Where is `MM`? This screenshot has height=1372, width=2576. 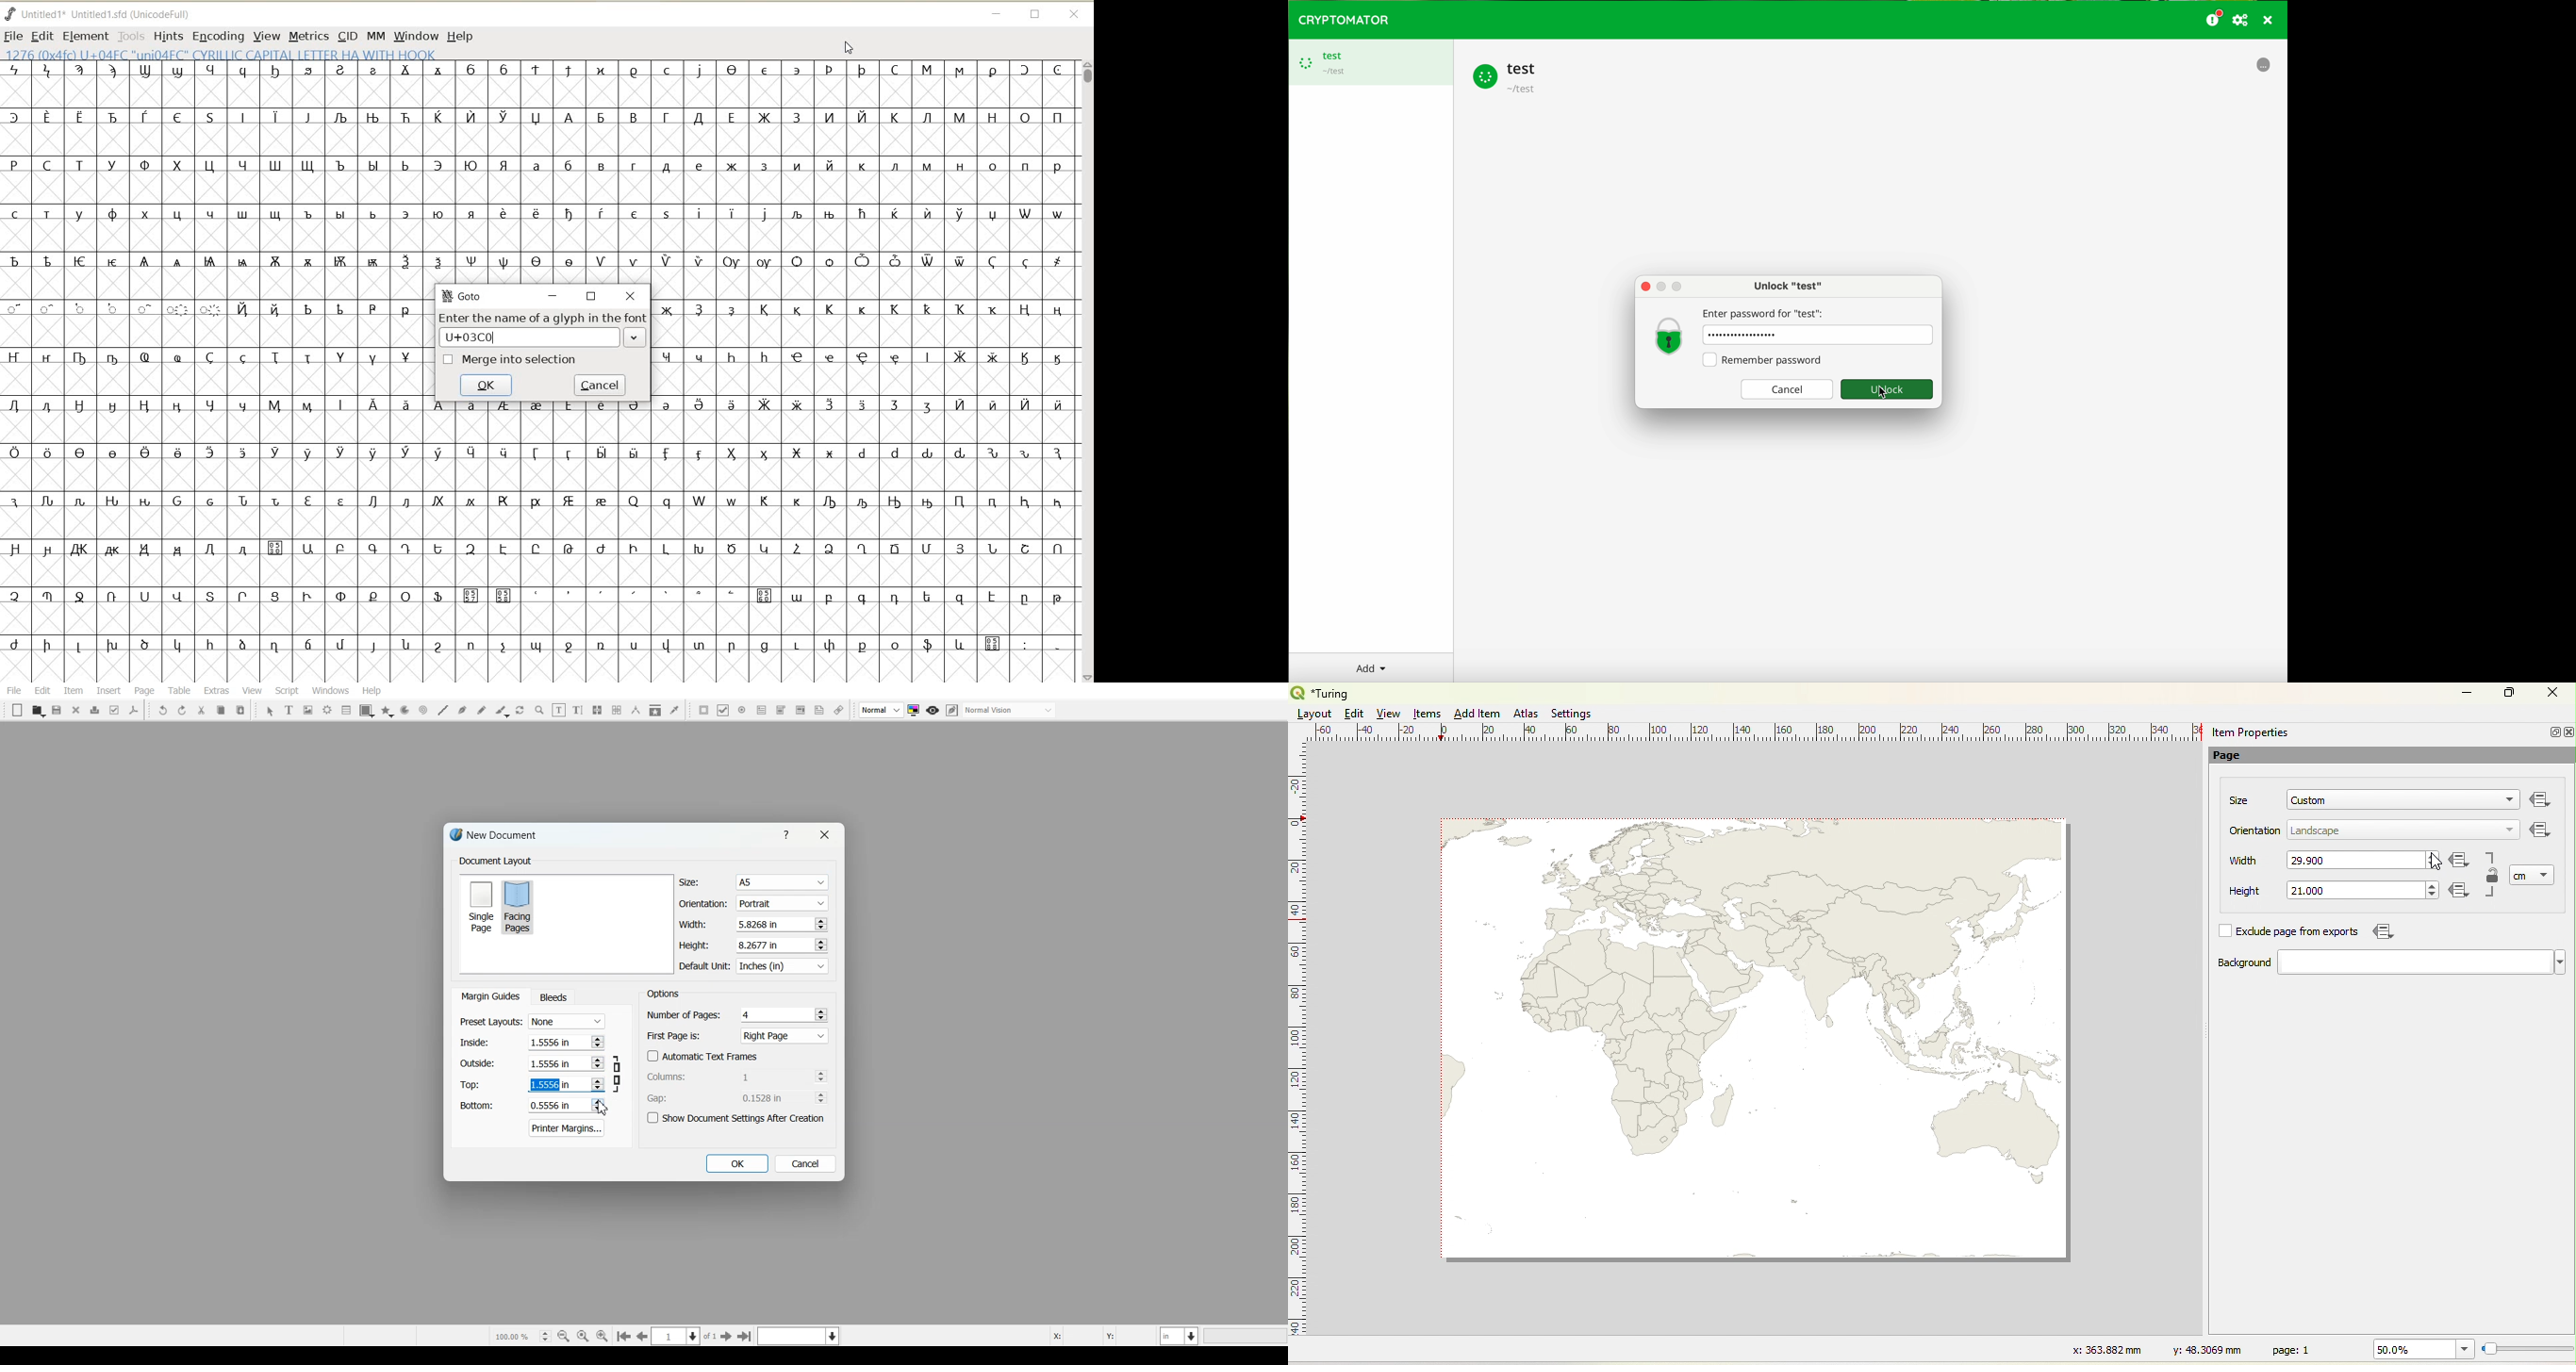 MM is located at coordinates (375, 35).